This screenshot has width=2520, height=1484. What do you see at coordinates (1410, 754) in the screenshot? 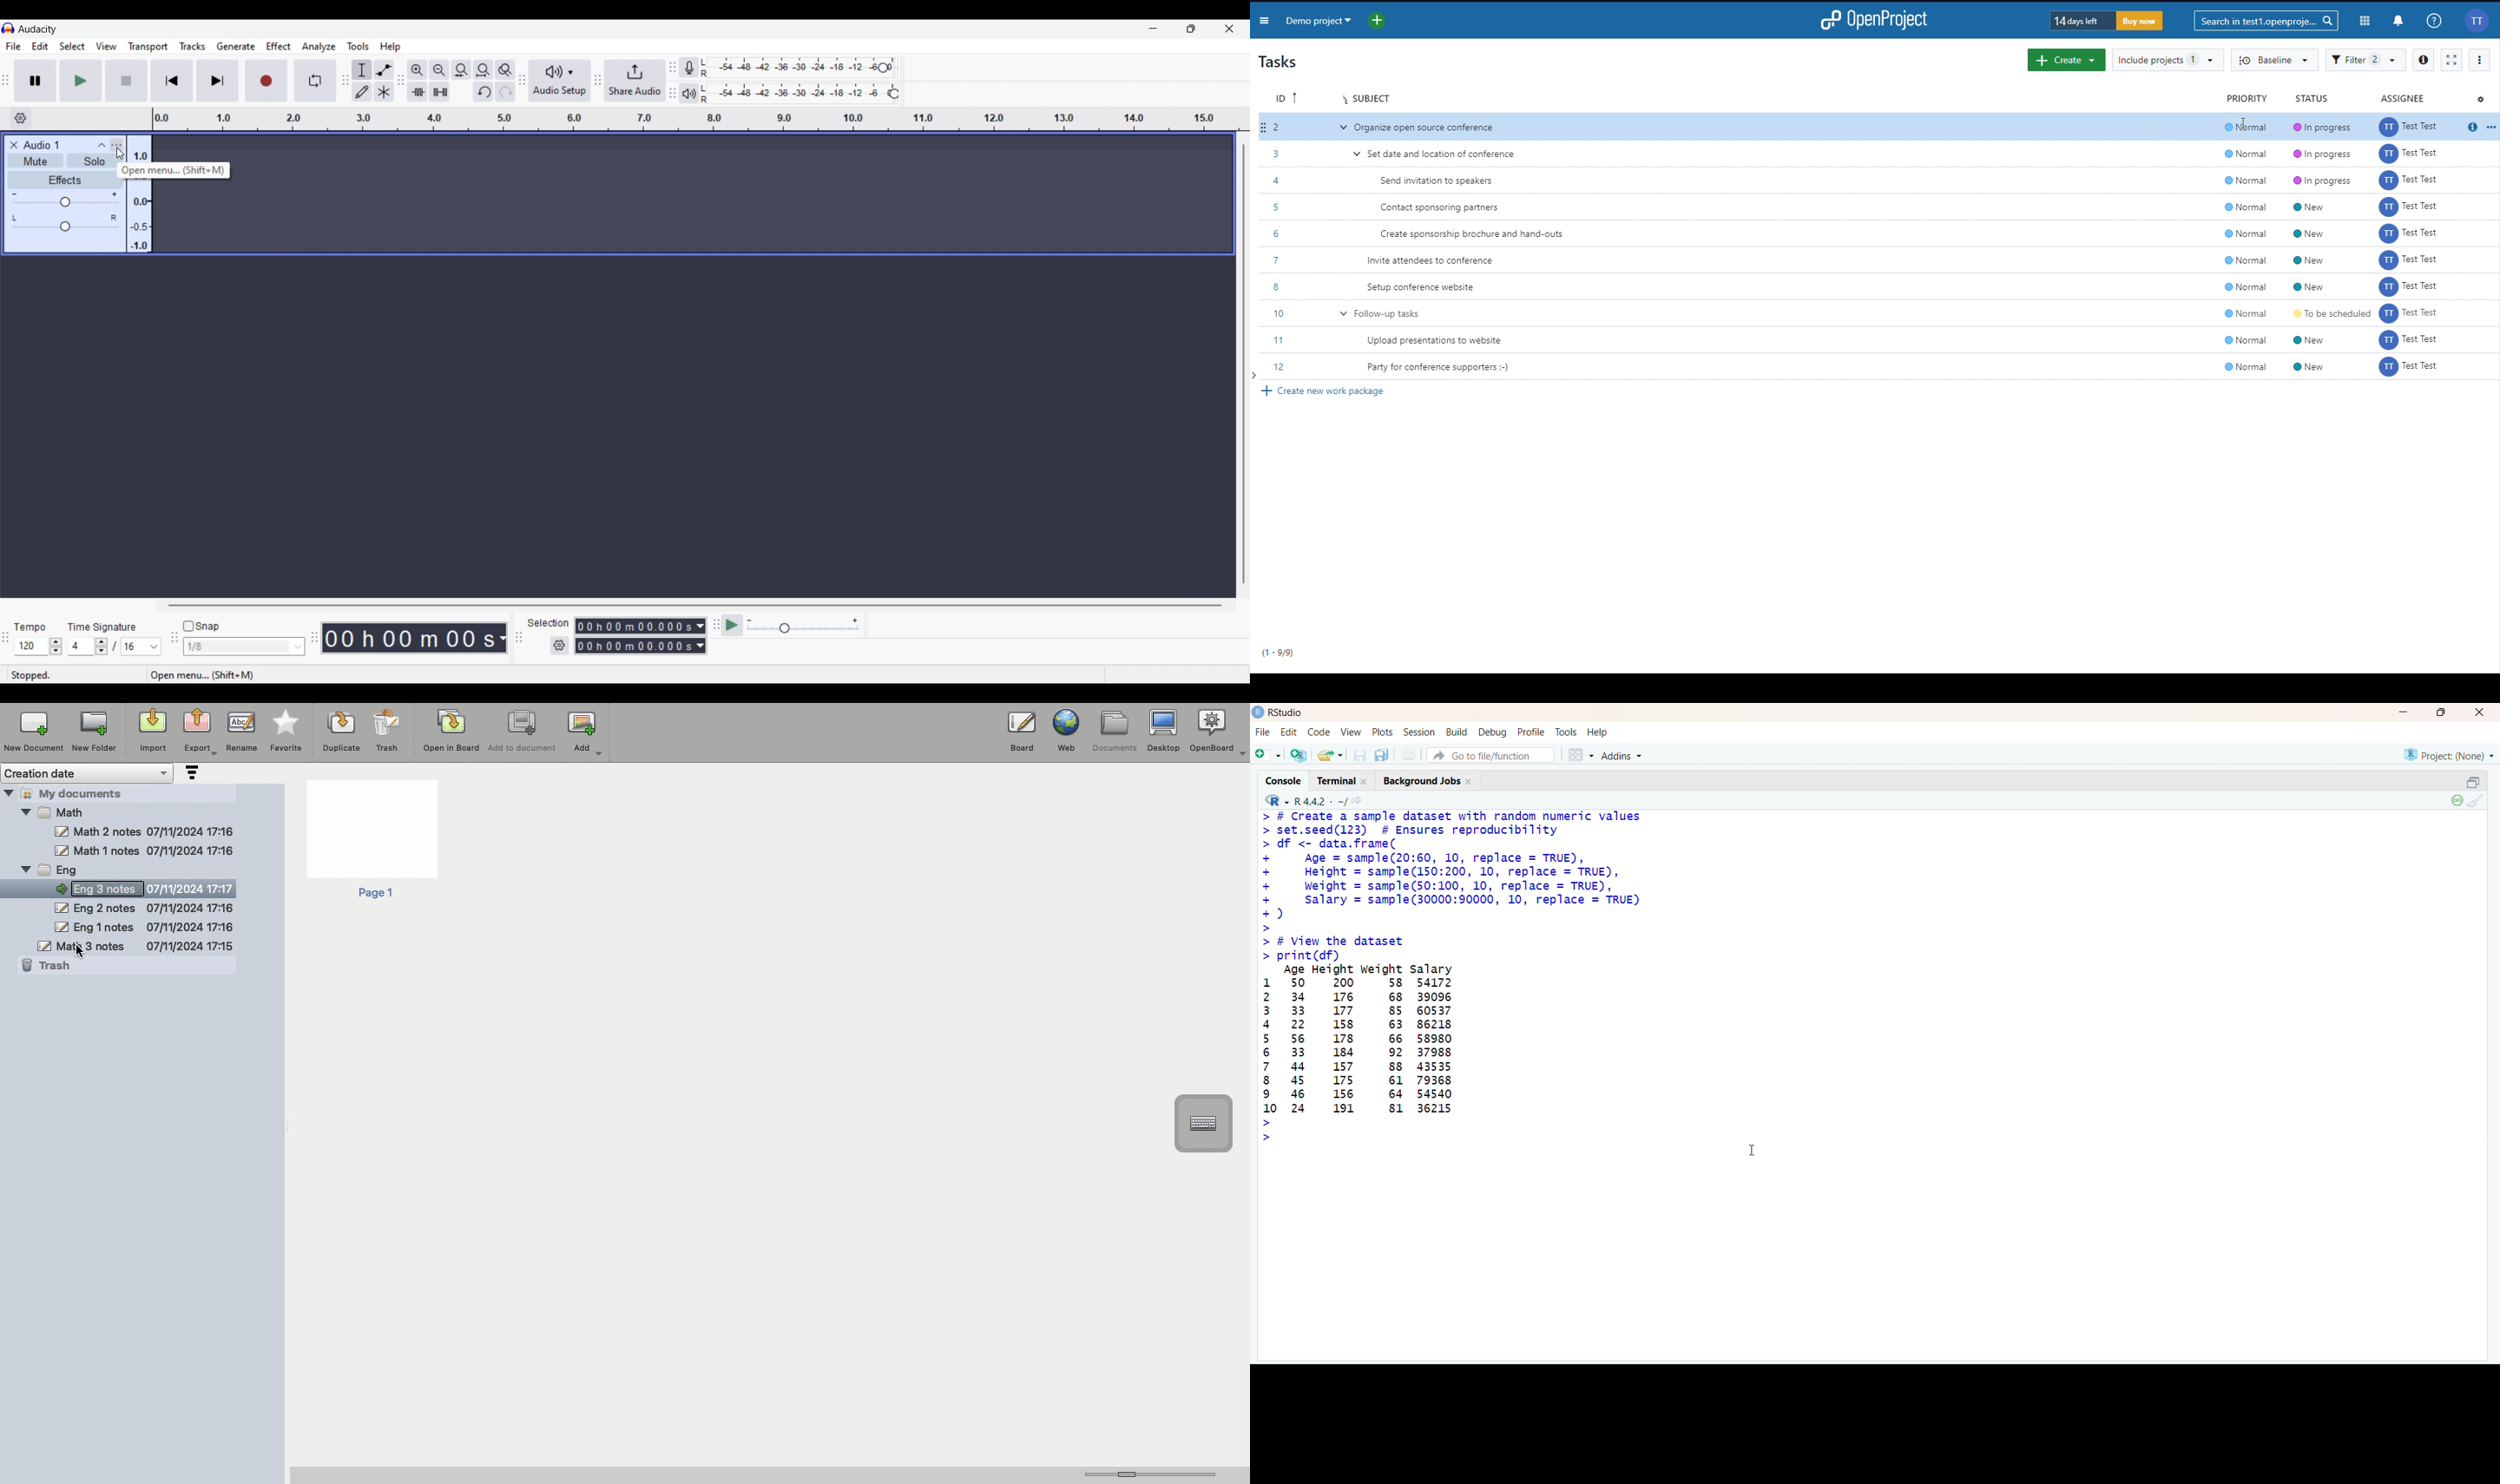
I see `Print the current file` at bounding box center [1410, 754].